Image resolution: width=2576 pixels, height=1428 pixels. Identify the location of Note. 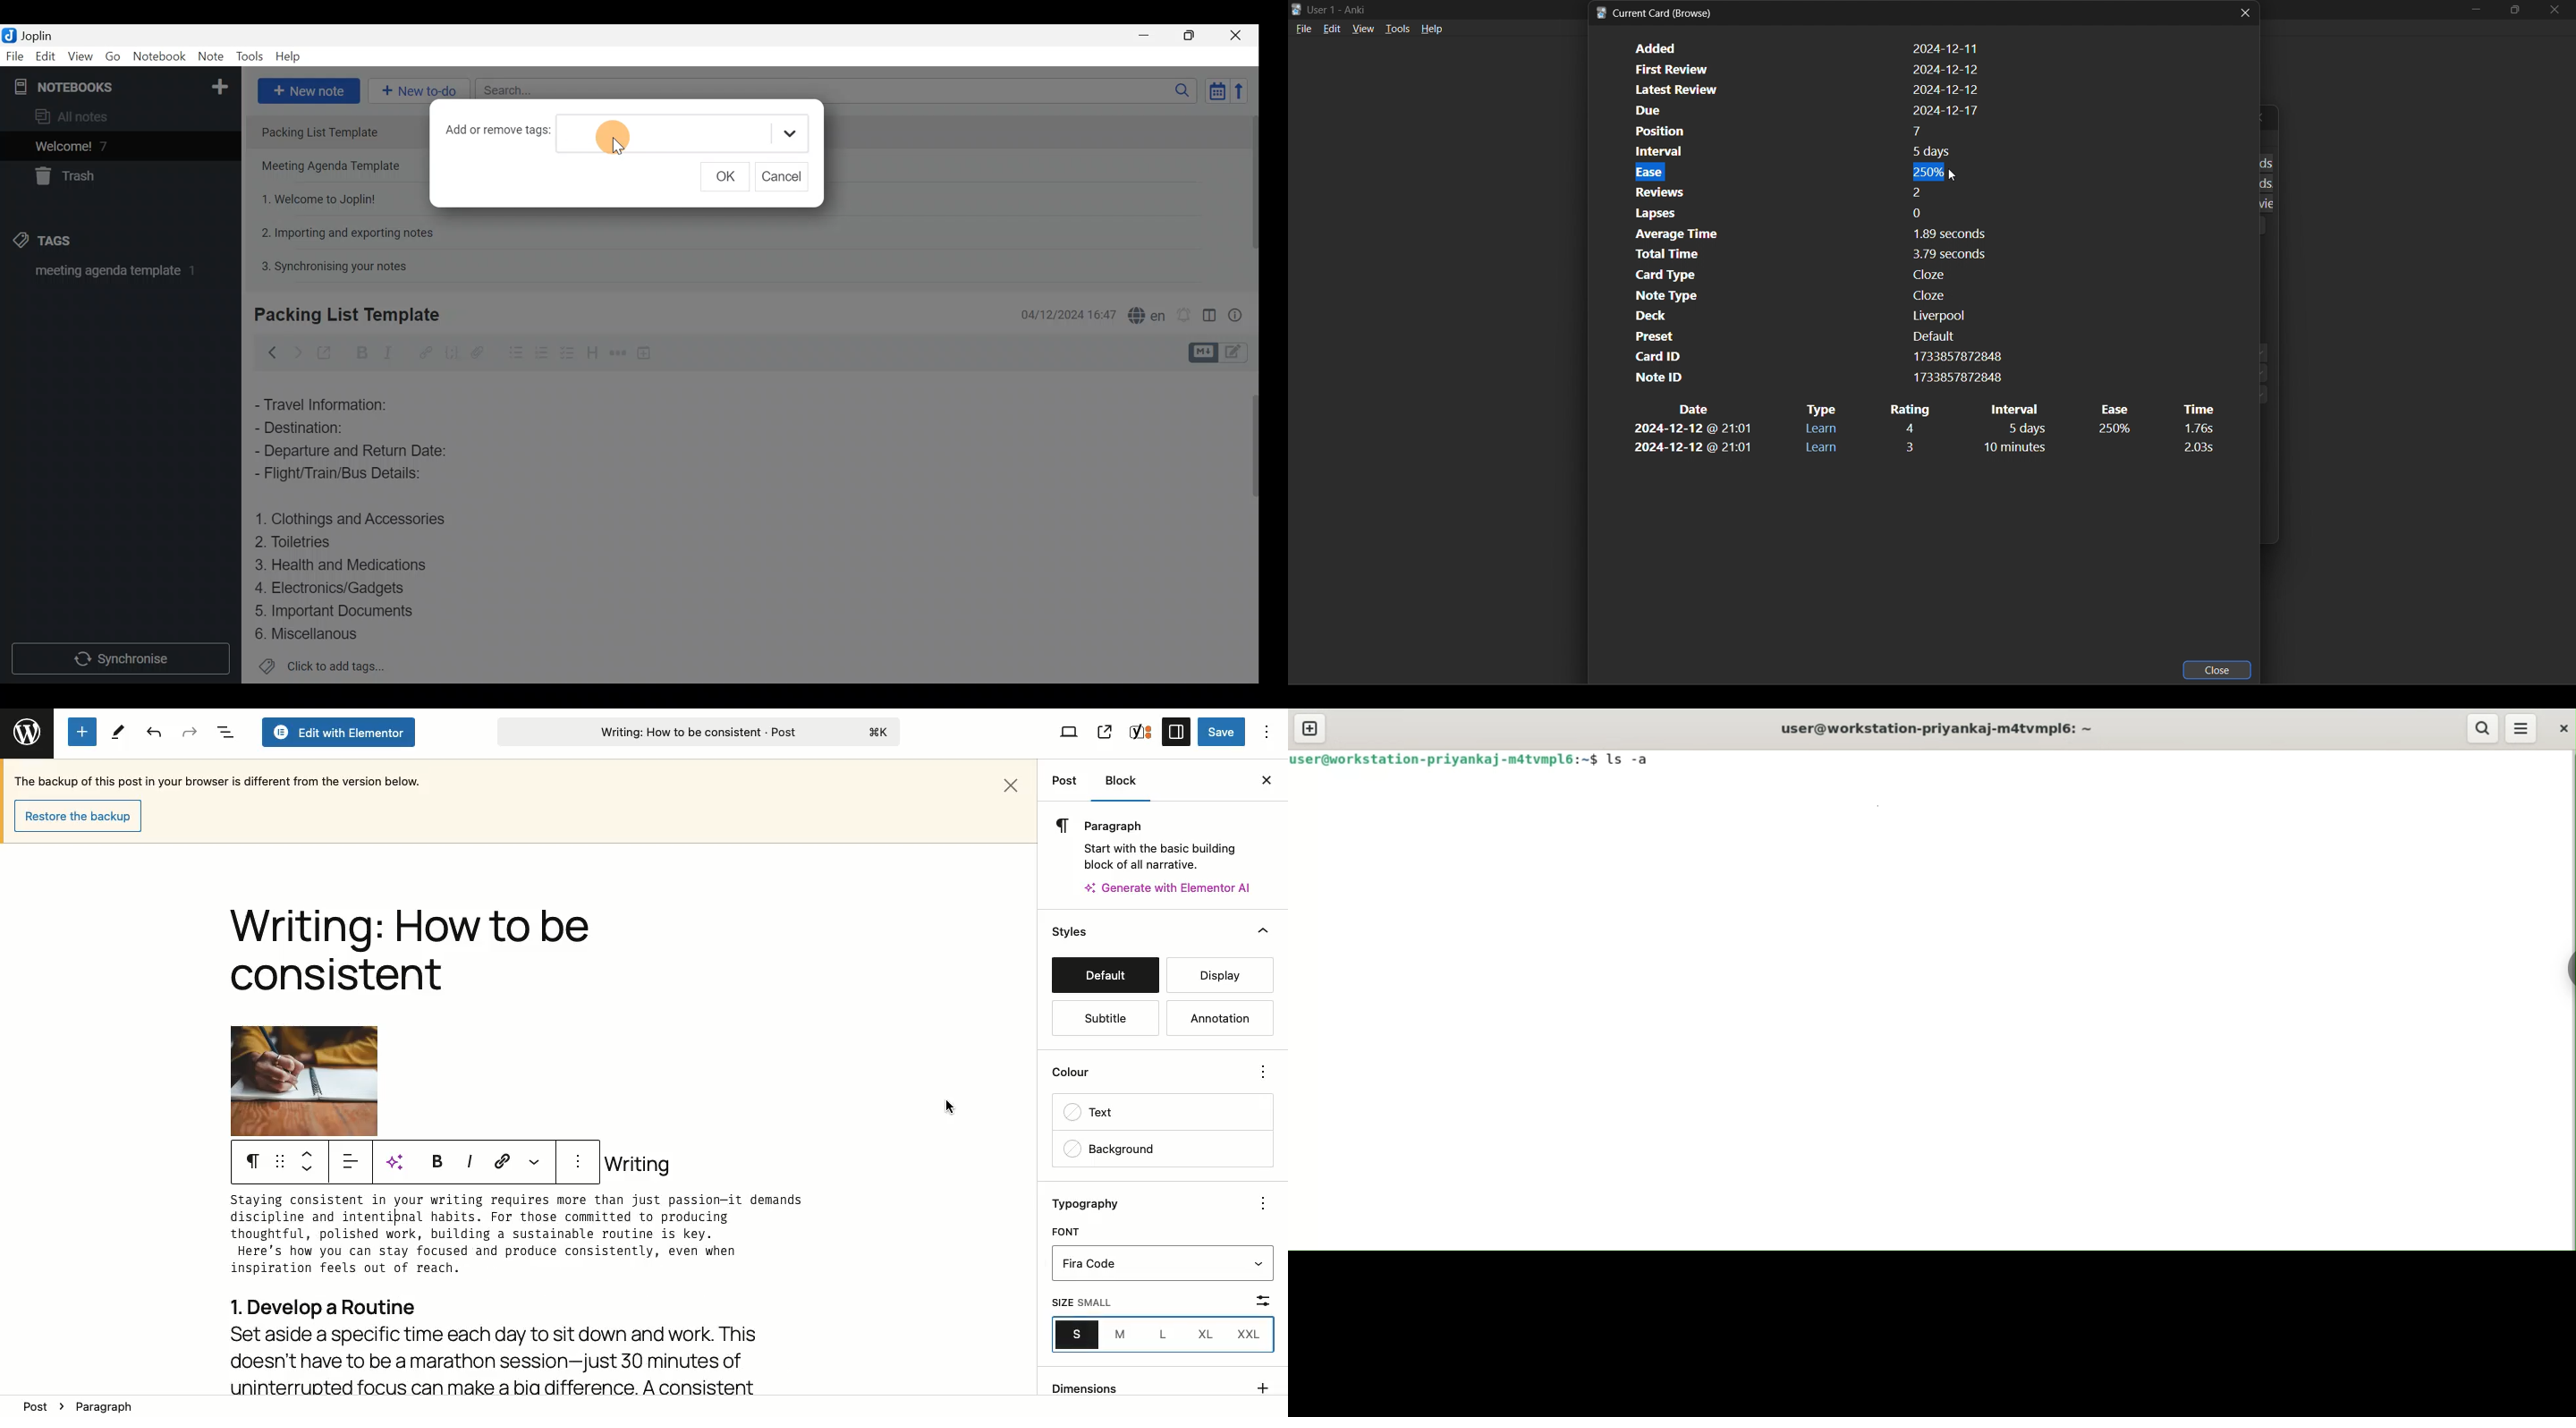
(210, 57).